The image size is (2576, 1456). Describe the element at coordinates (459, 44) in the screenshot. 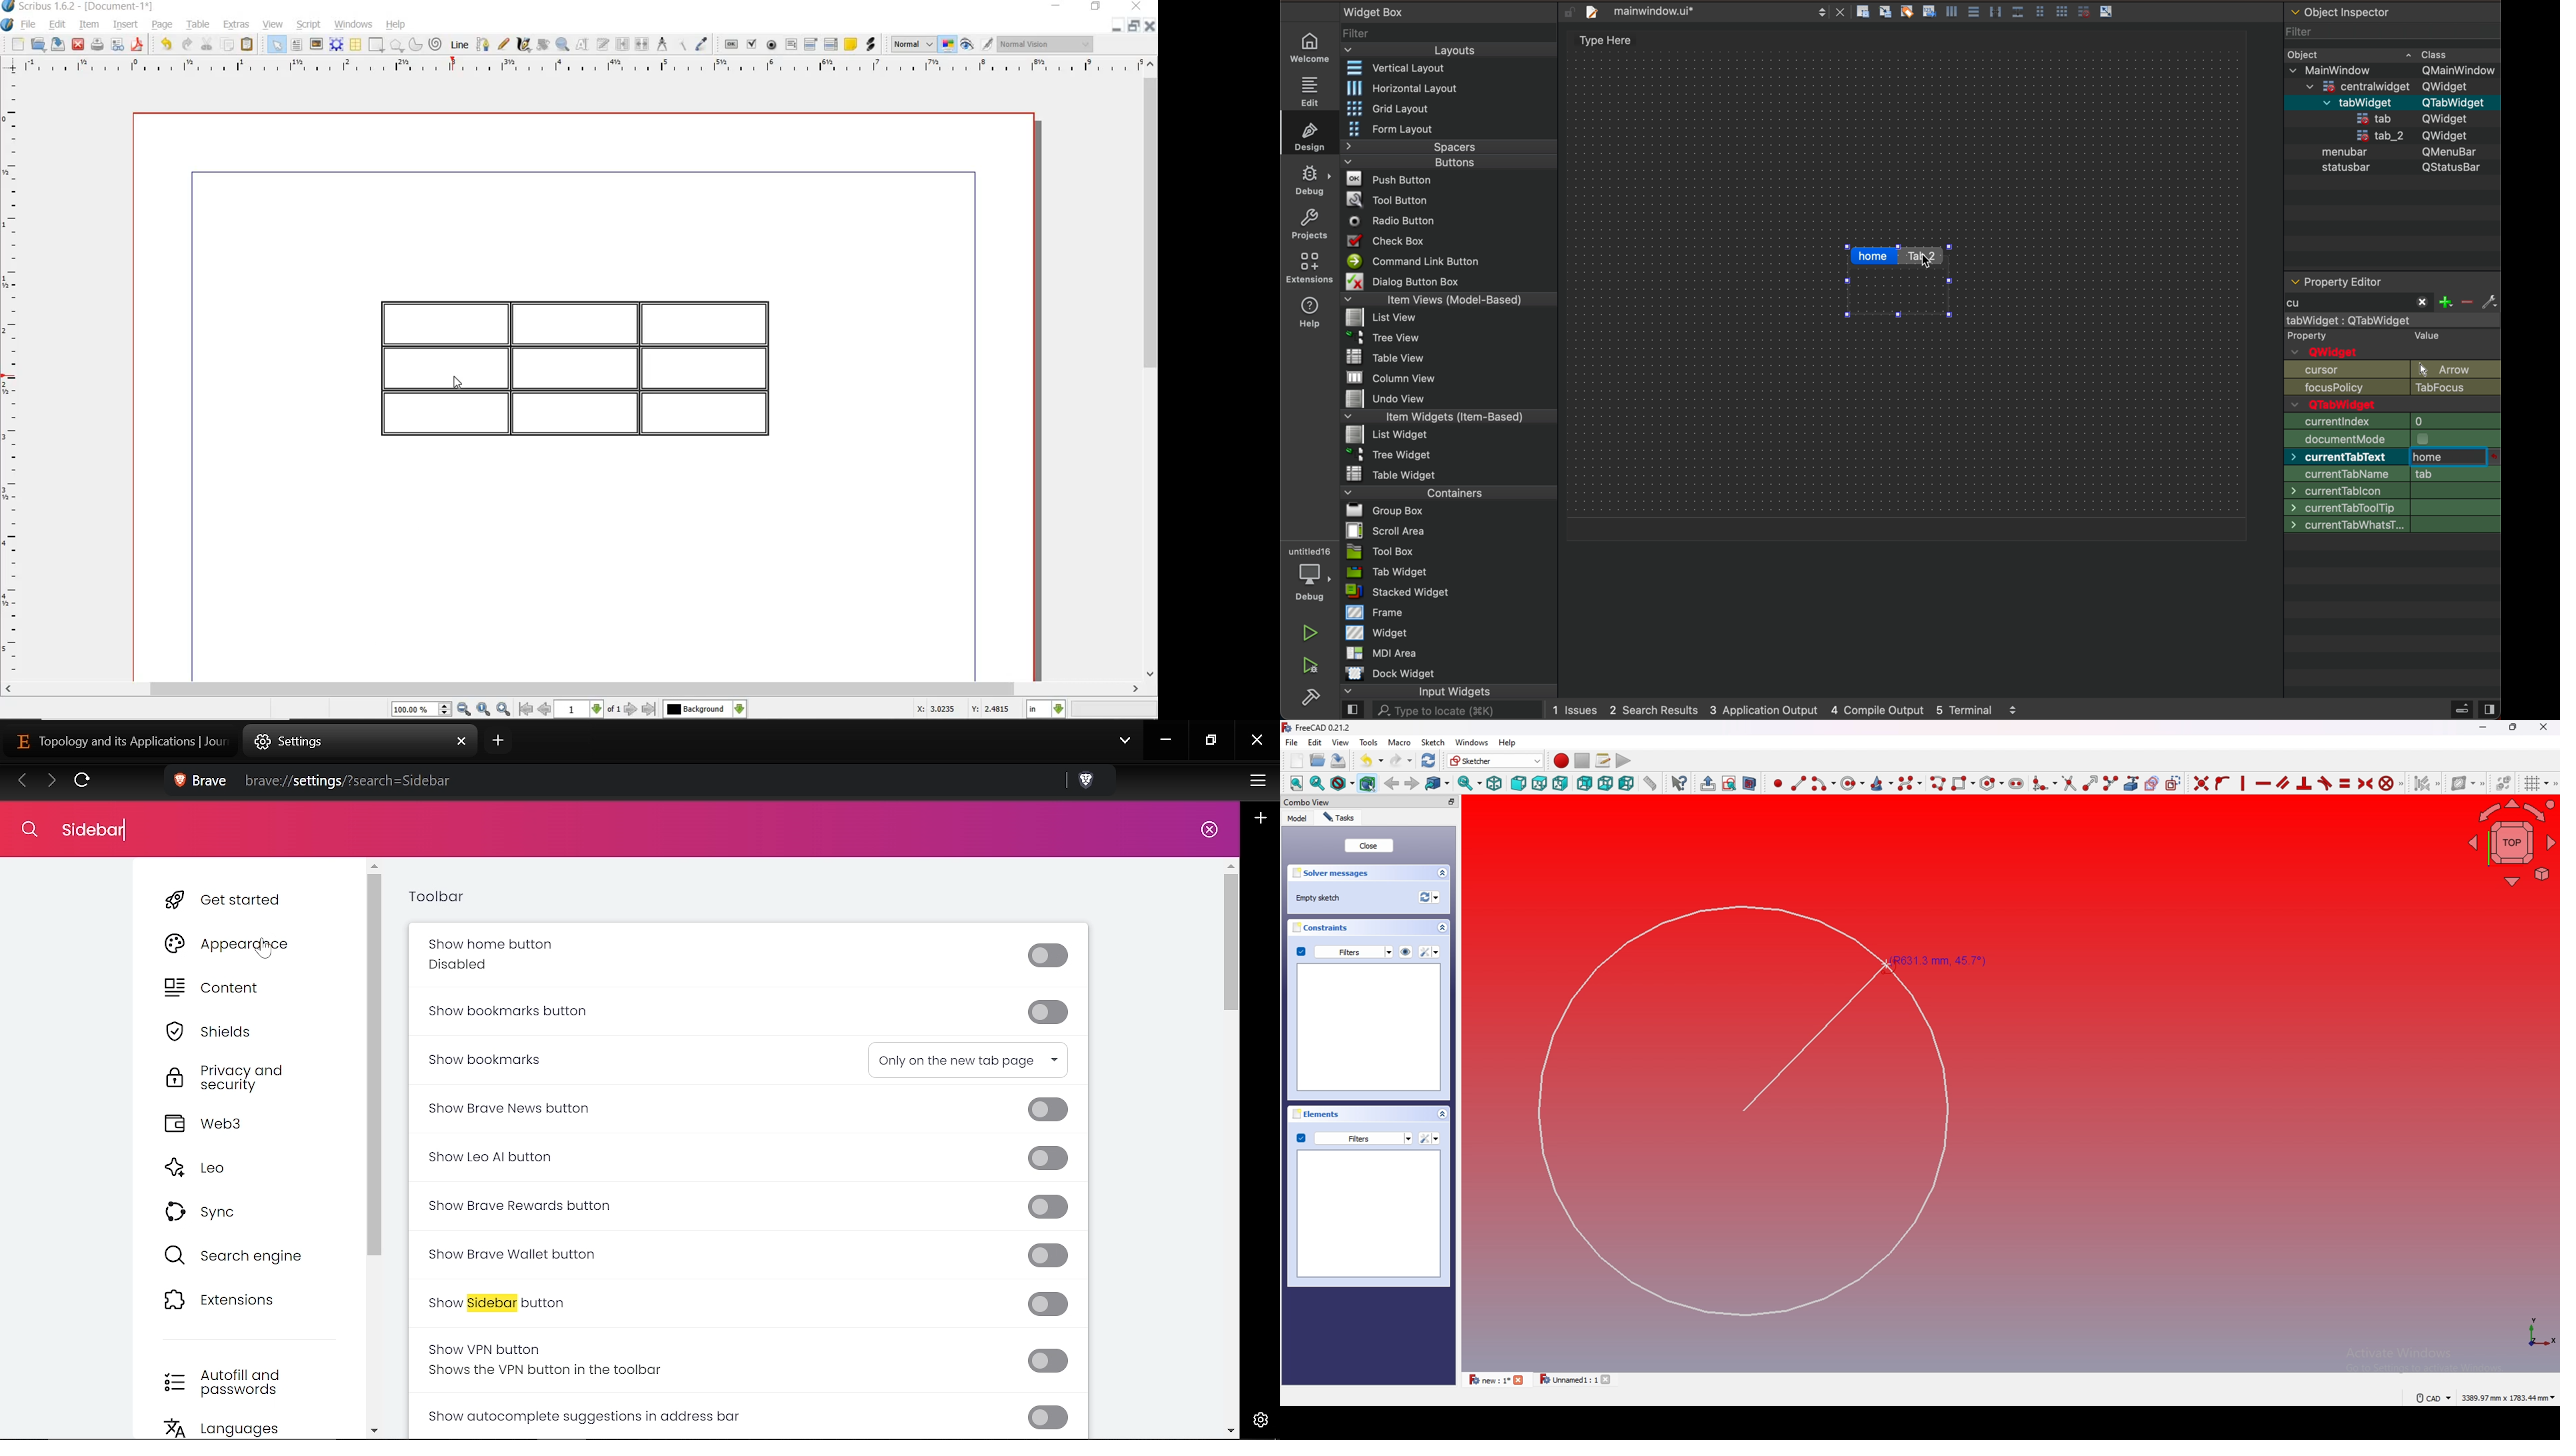

I see `line` at that location.